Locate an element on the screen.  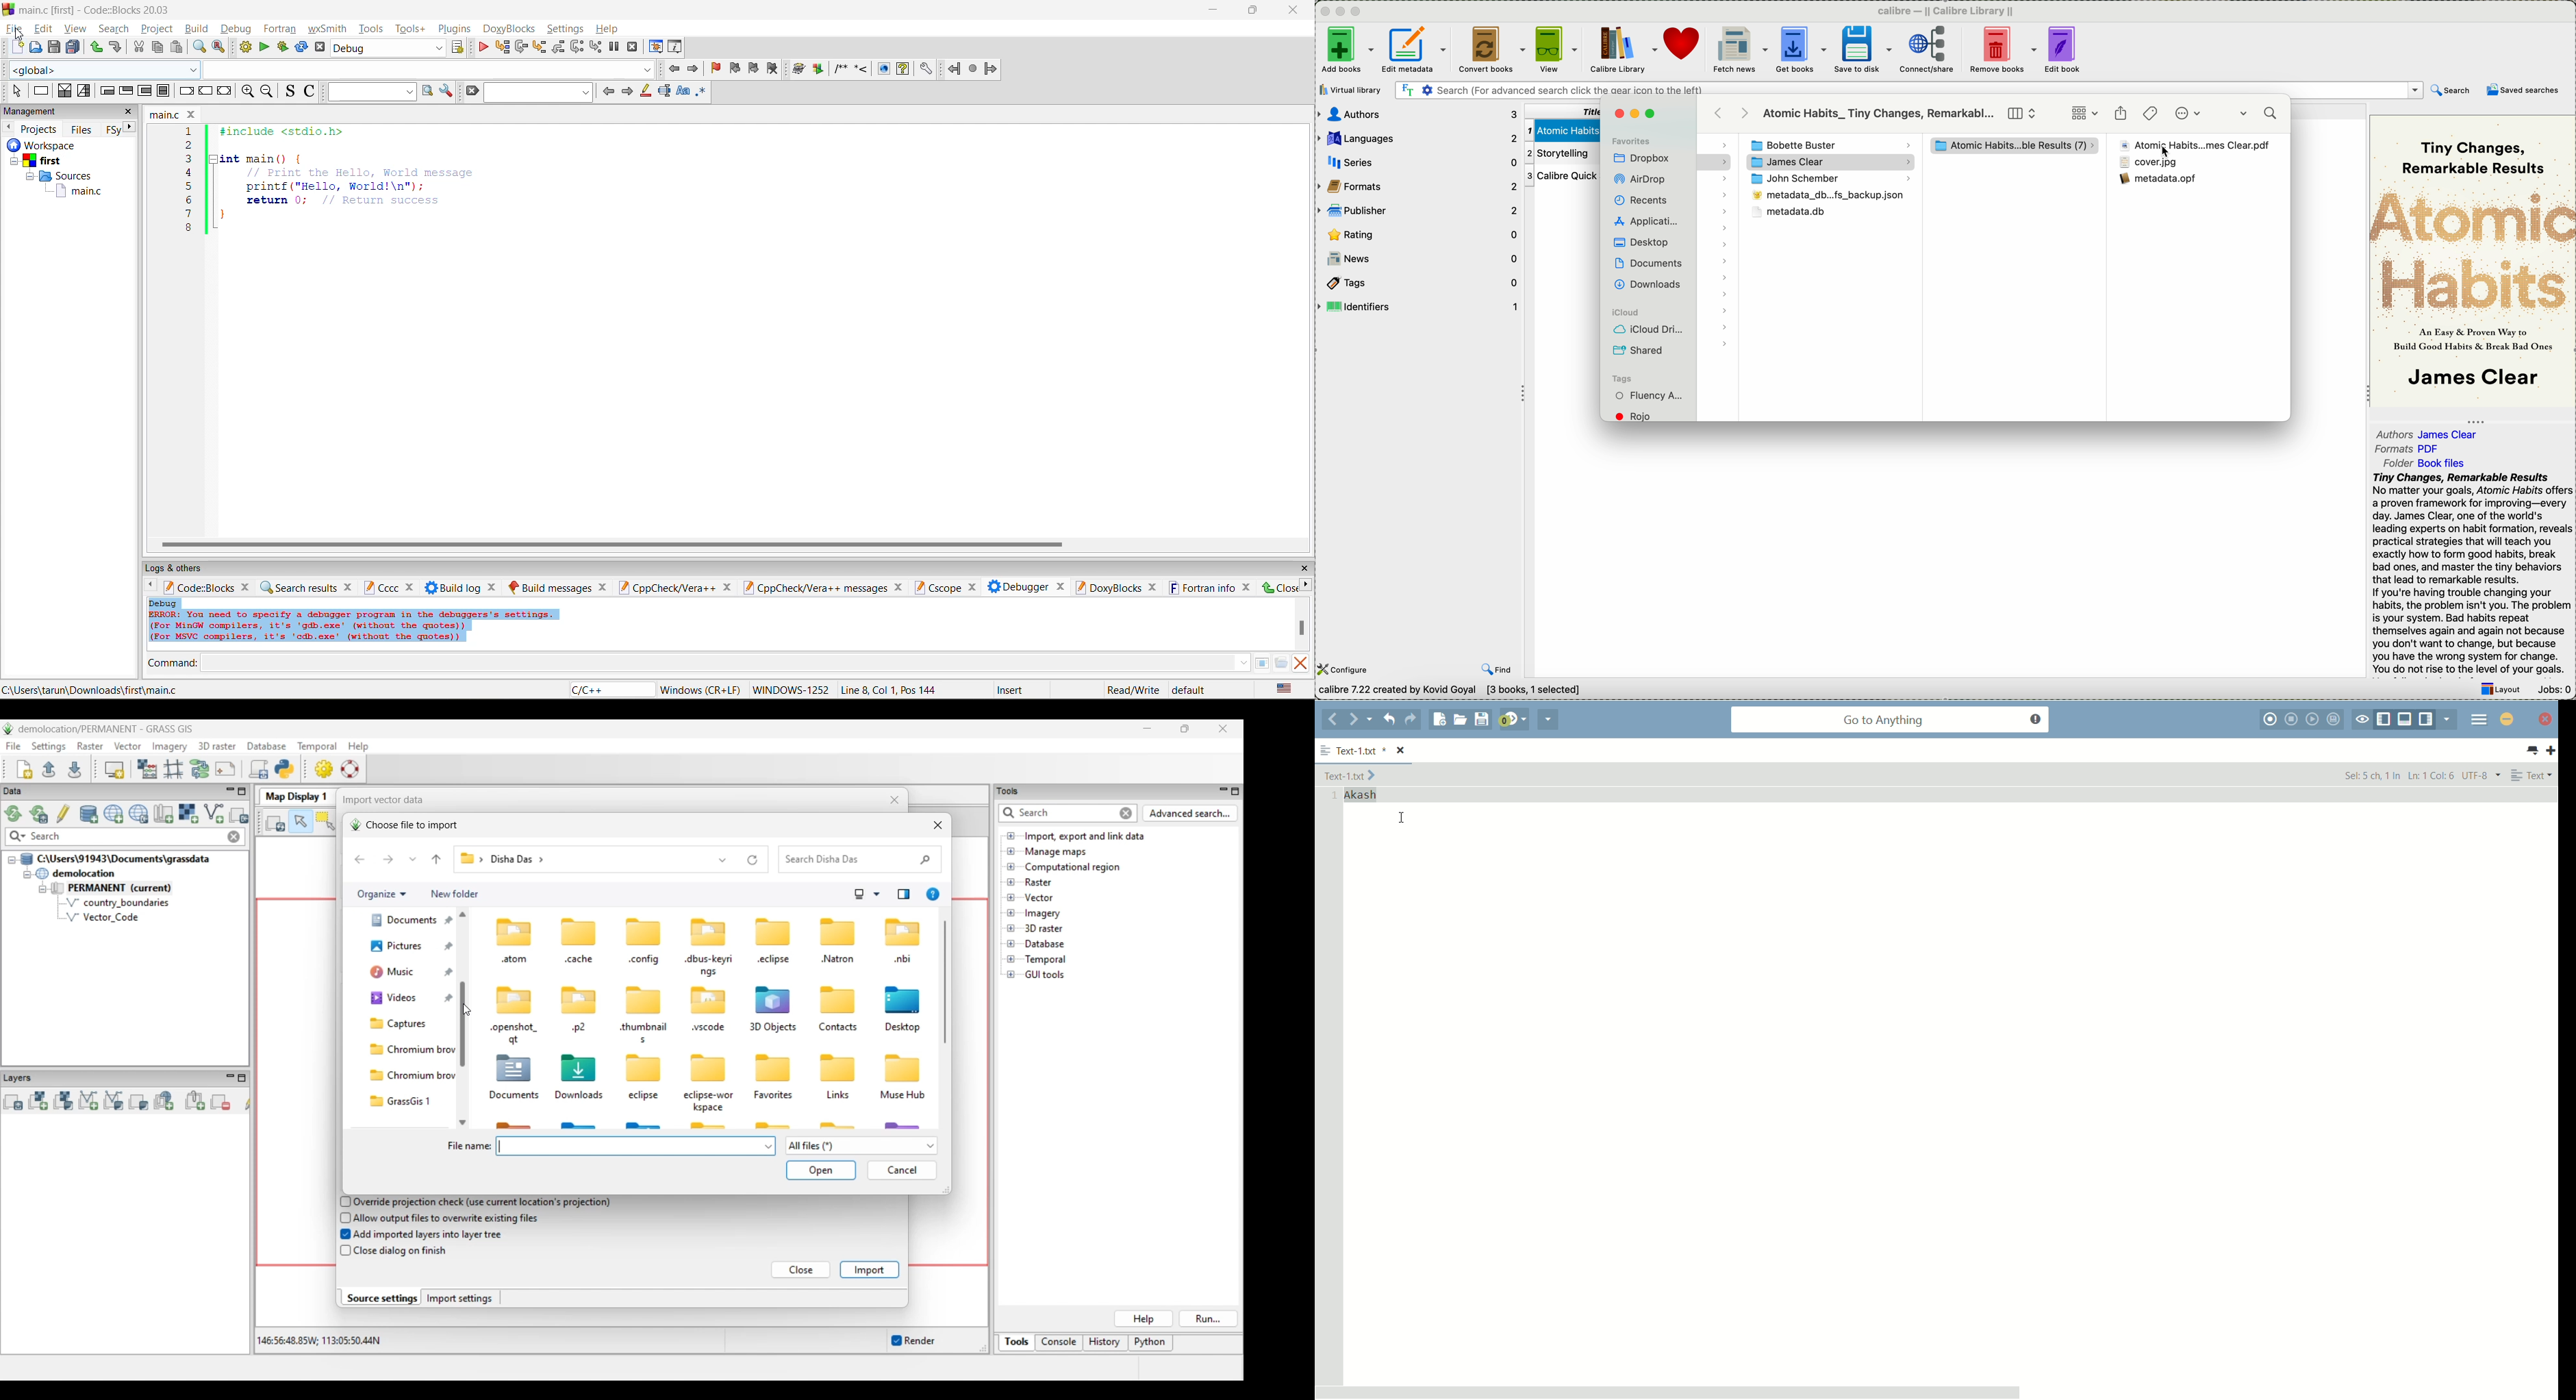
insert is located at coordinates (1013, 690).